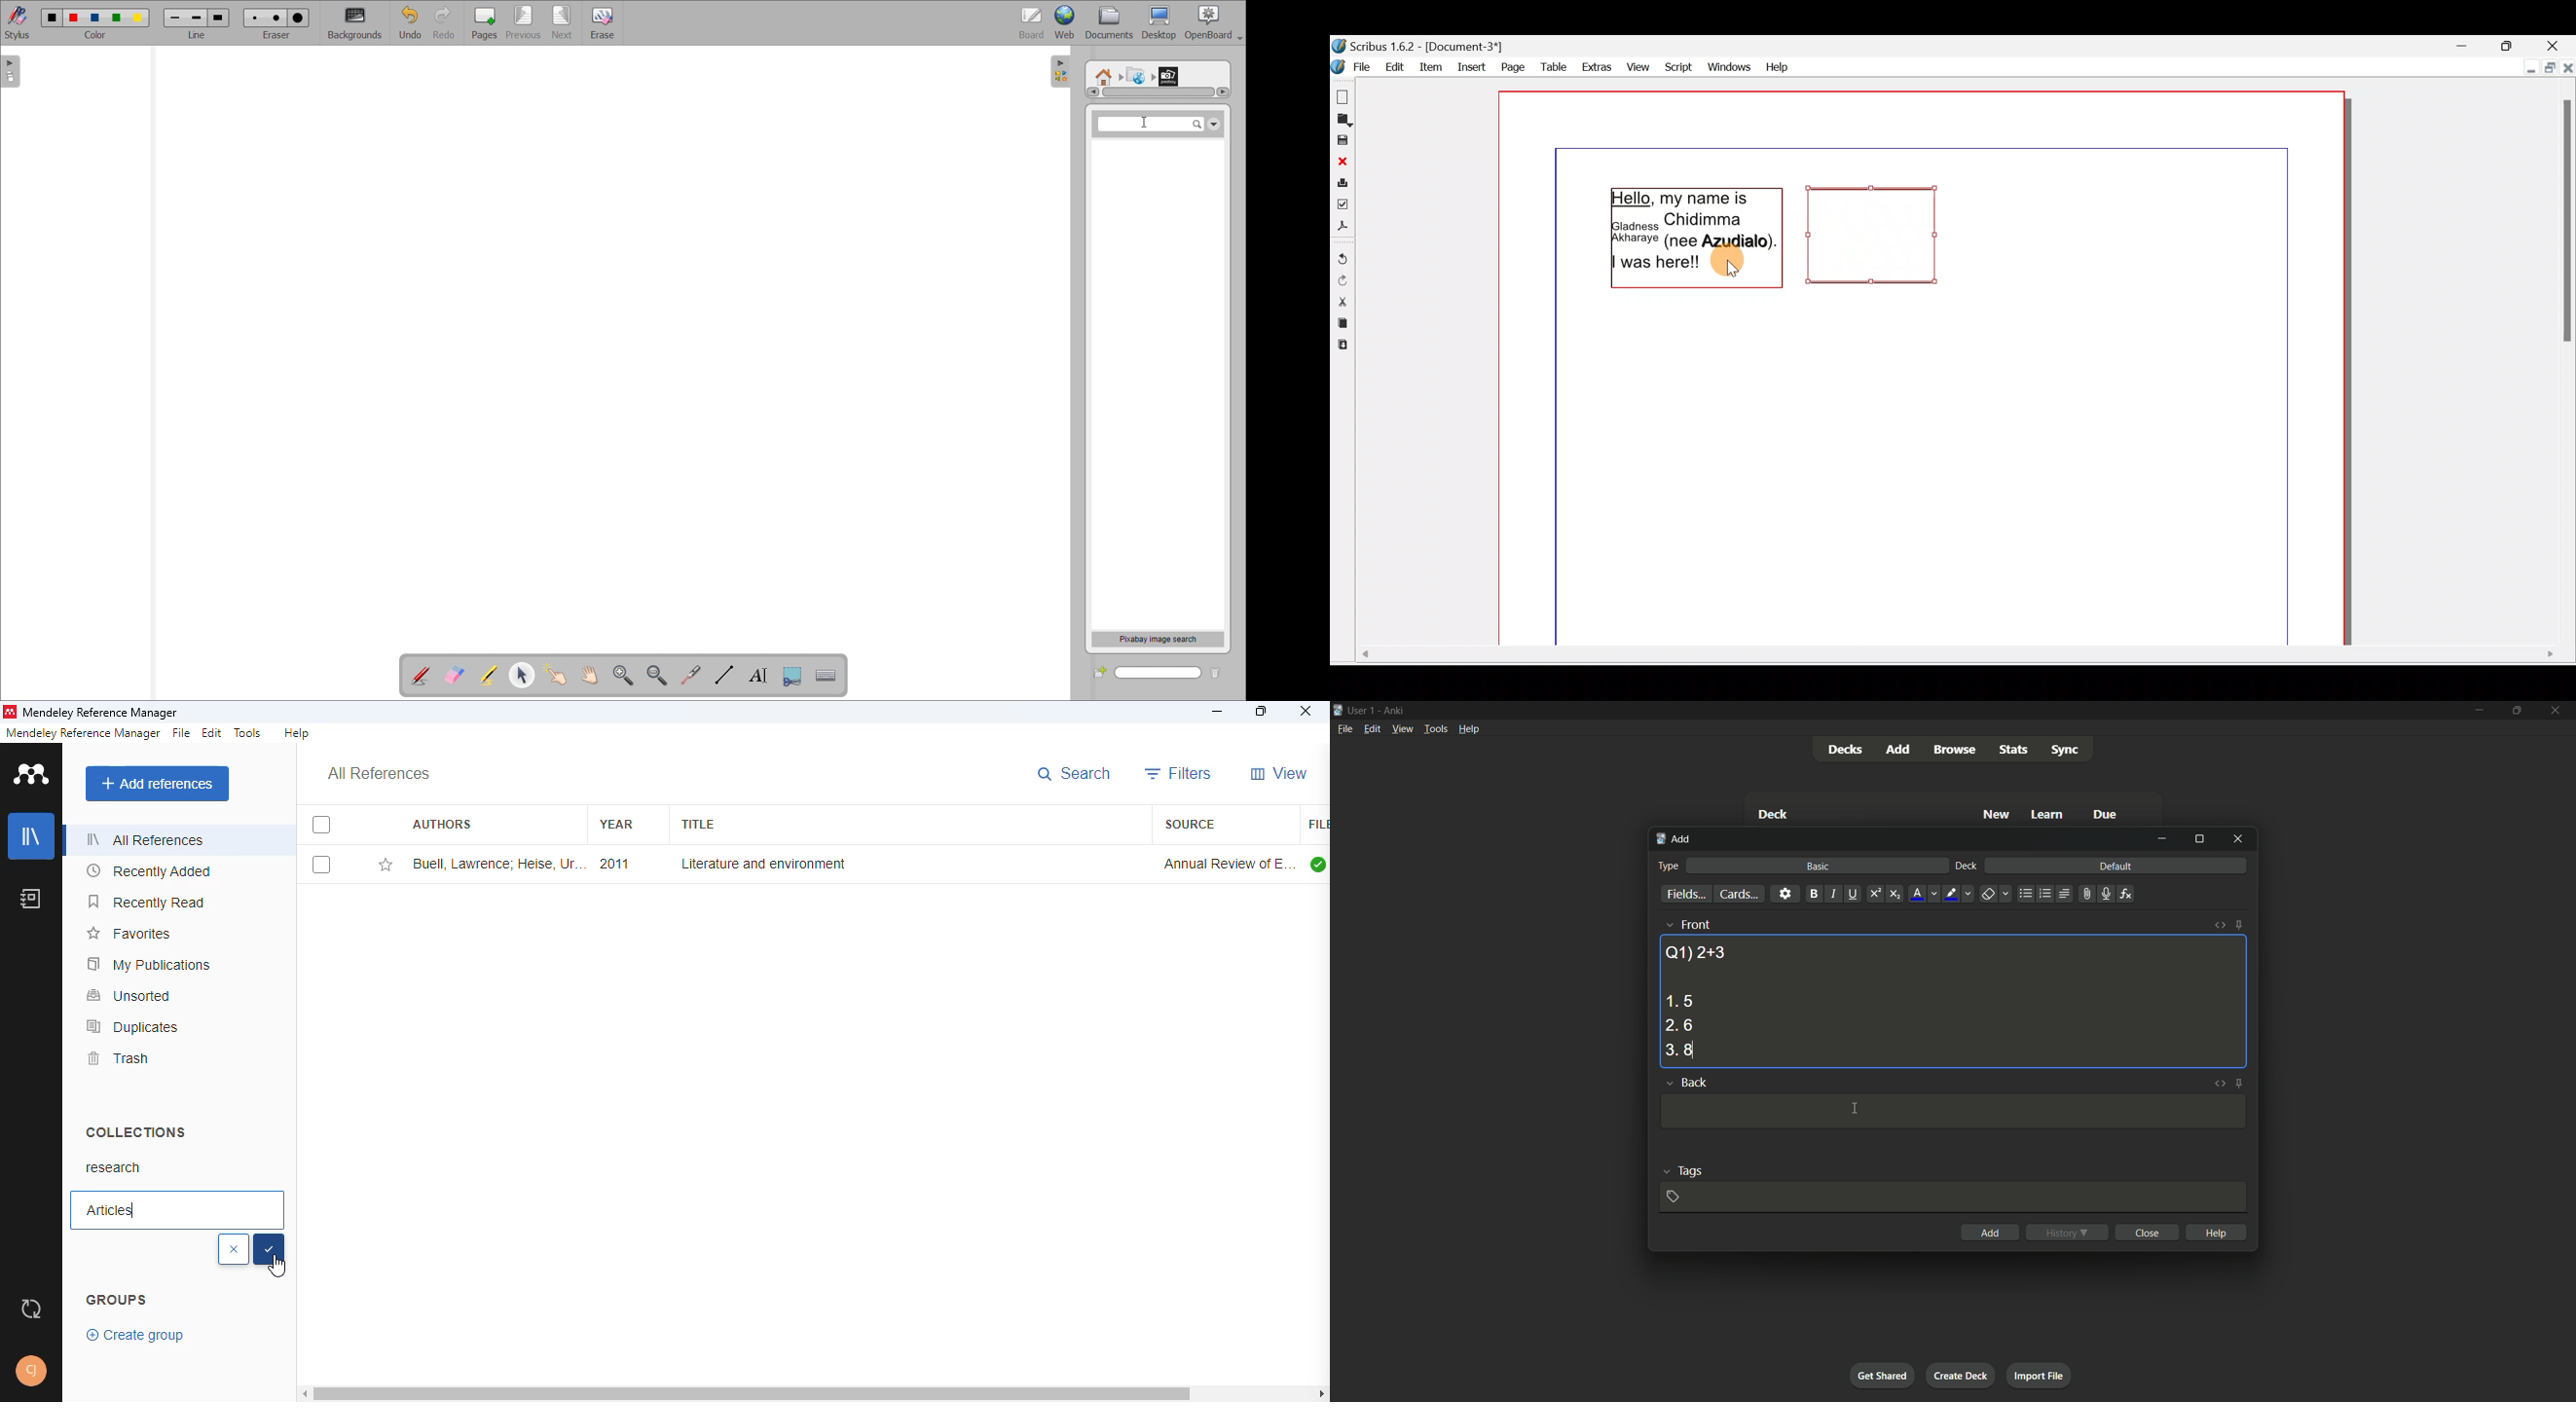  What do you see at coordinates (1997, 814) in the screenshot?
I see `new` at bounding box center [1997, 814].